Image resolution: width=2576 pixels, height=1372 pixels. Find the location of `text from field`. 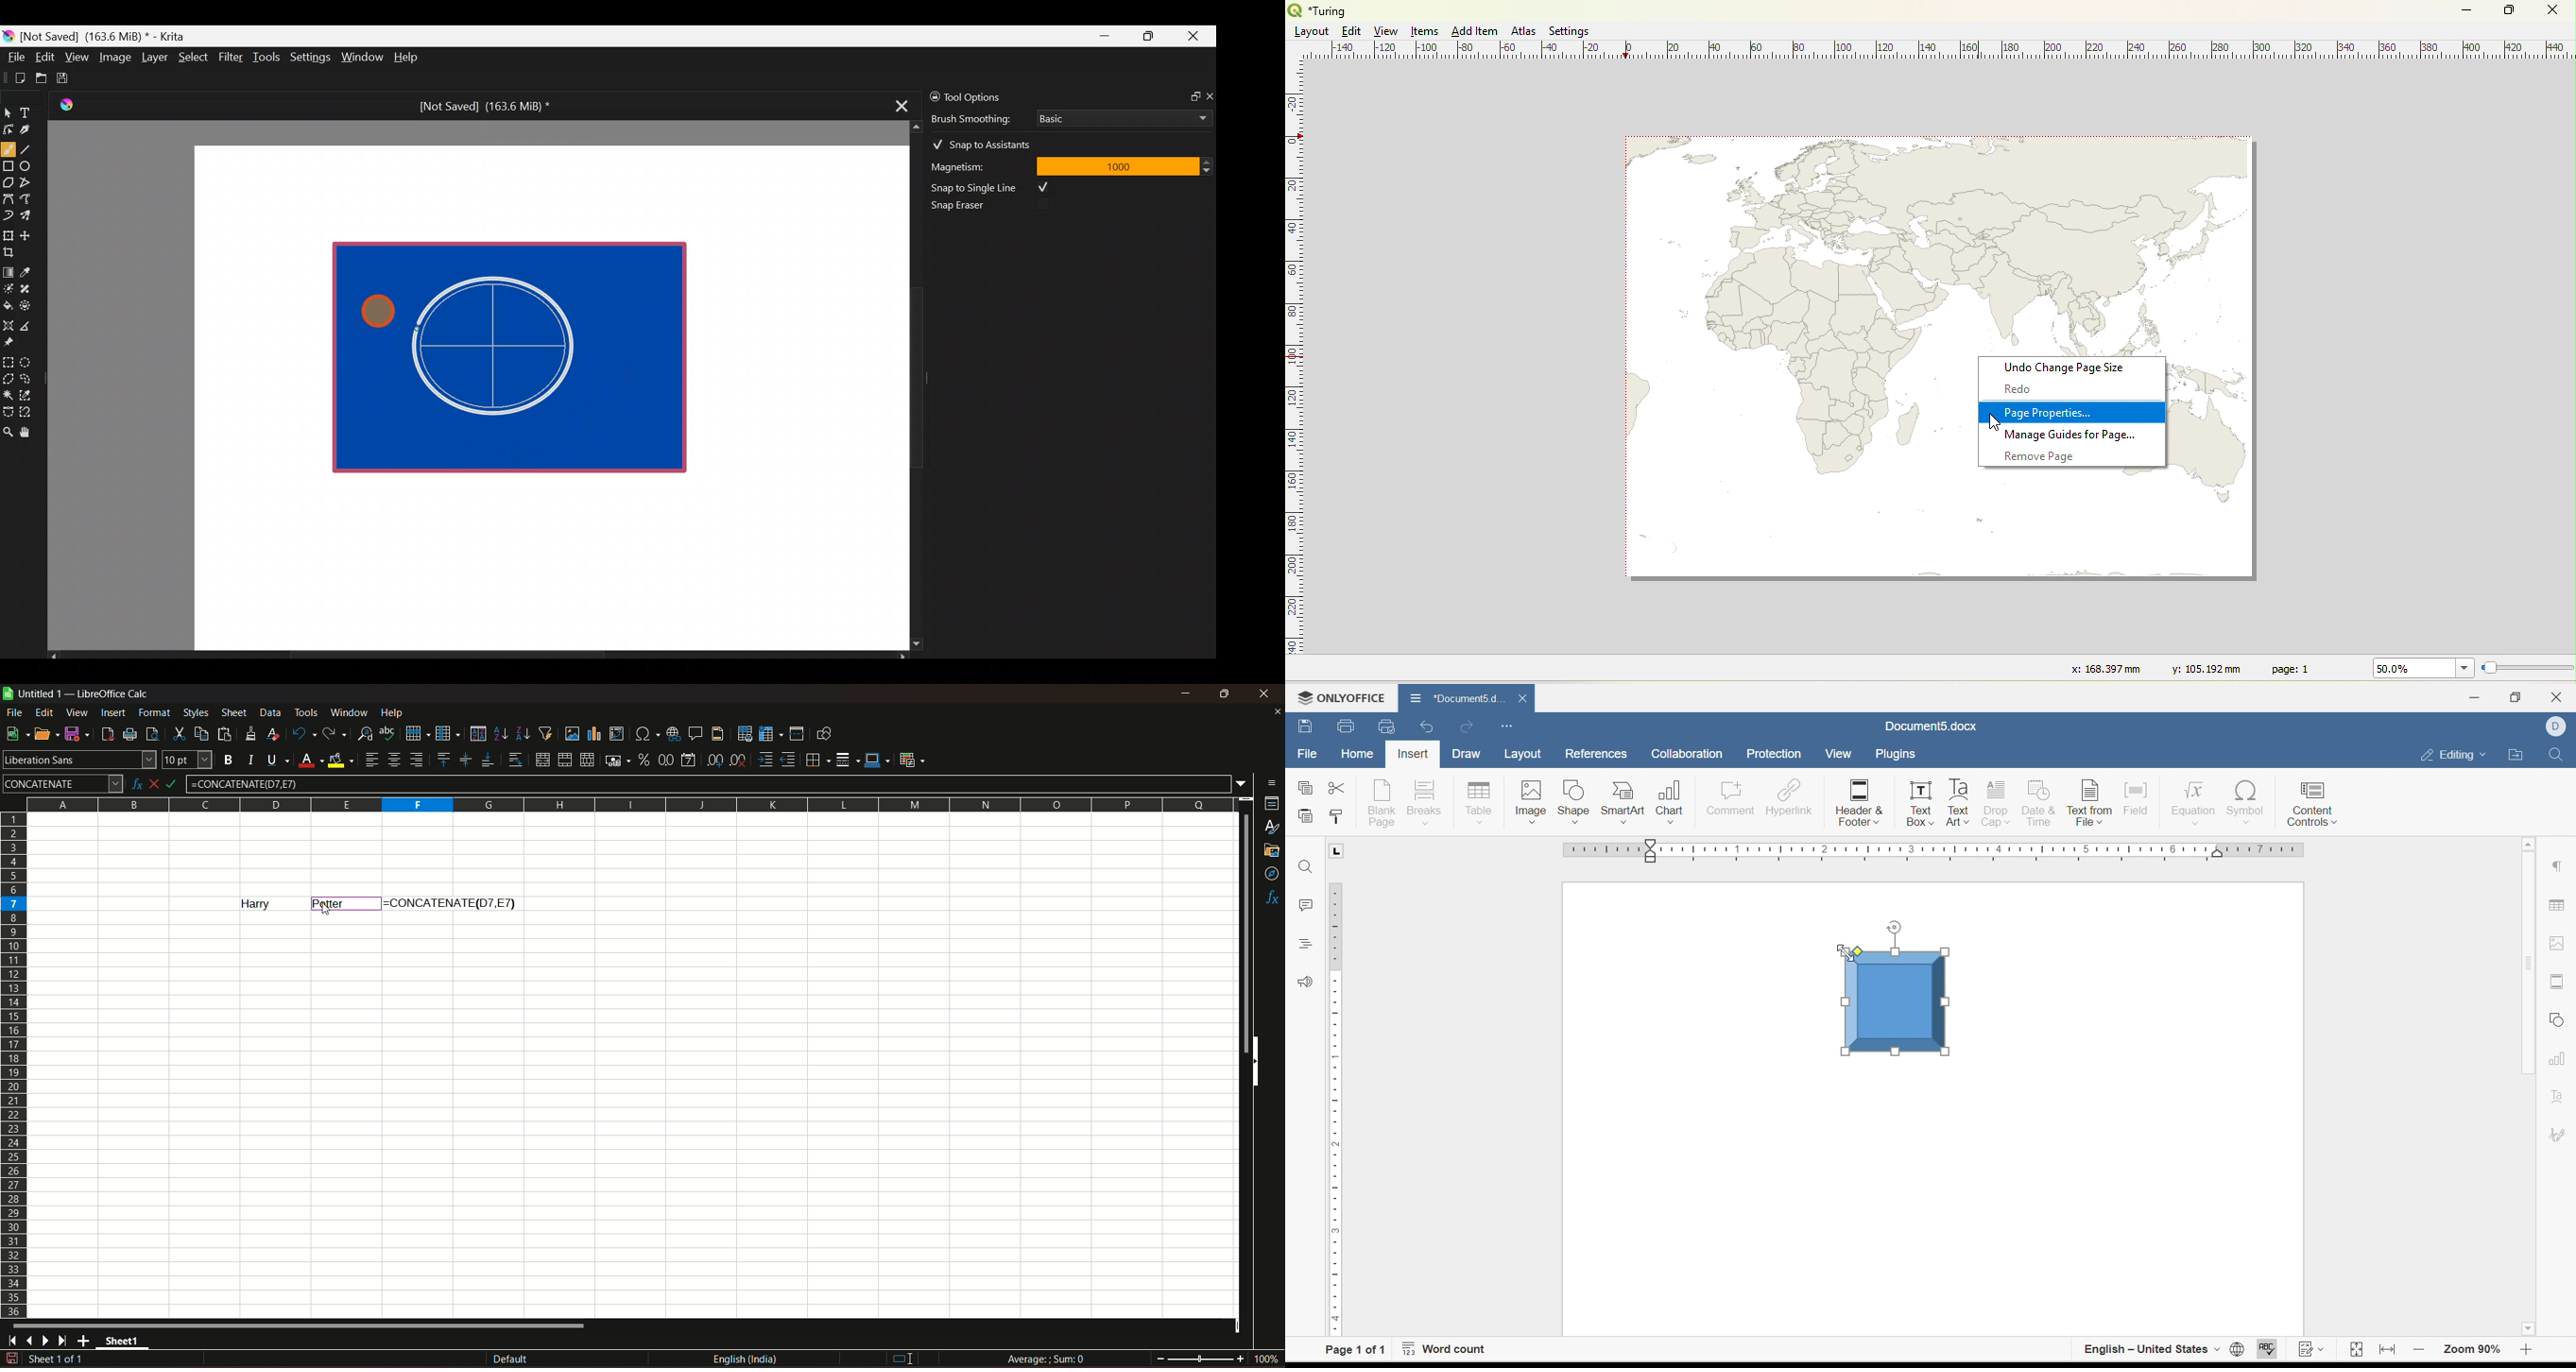

text from field is located at coordinates (2090, 802).